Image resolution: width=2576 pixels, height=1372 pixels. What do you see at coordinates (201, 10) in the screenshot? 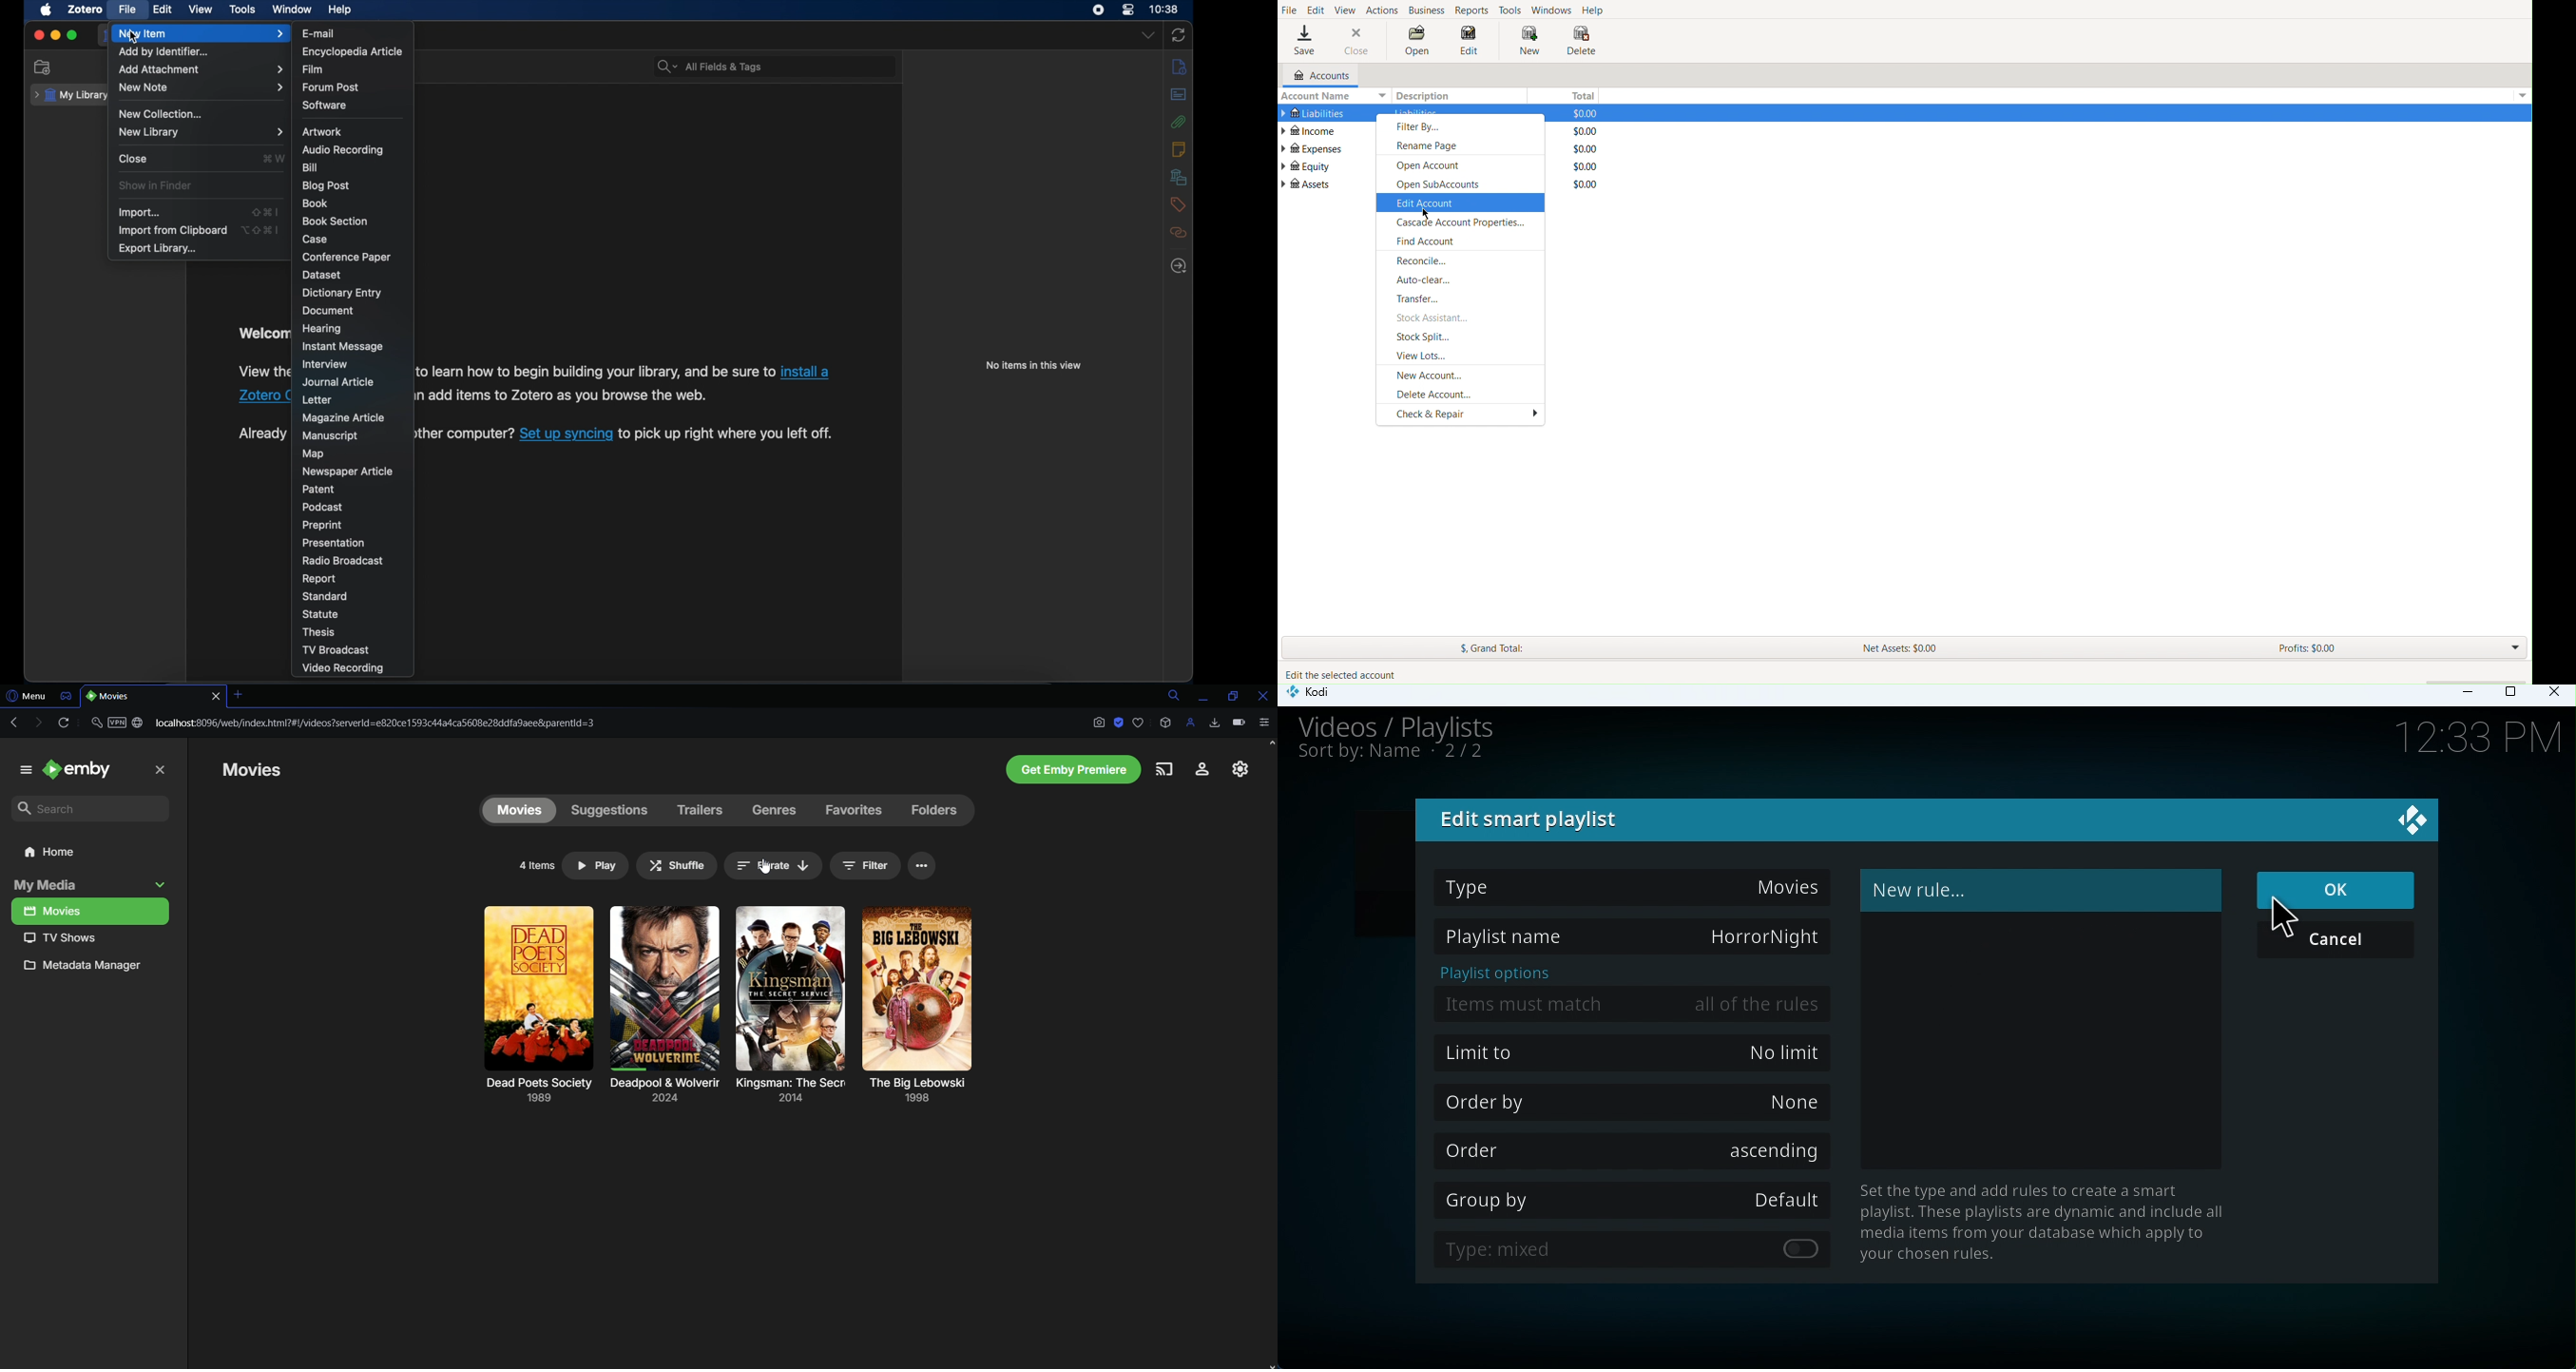
I see `view` at bounding box center [201, 10].